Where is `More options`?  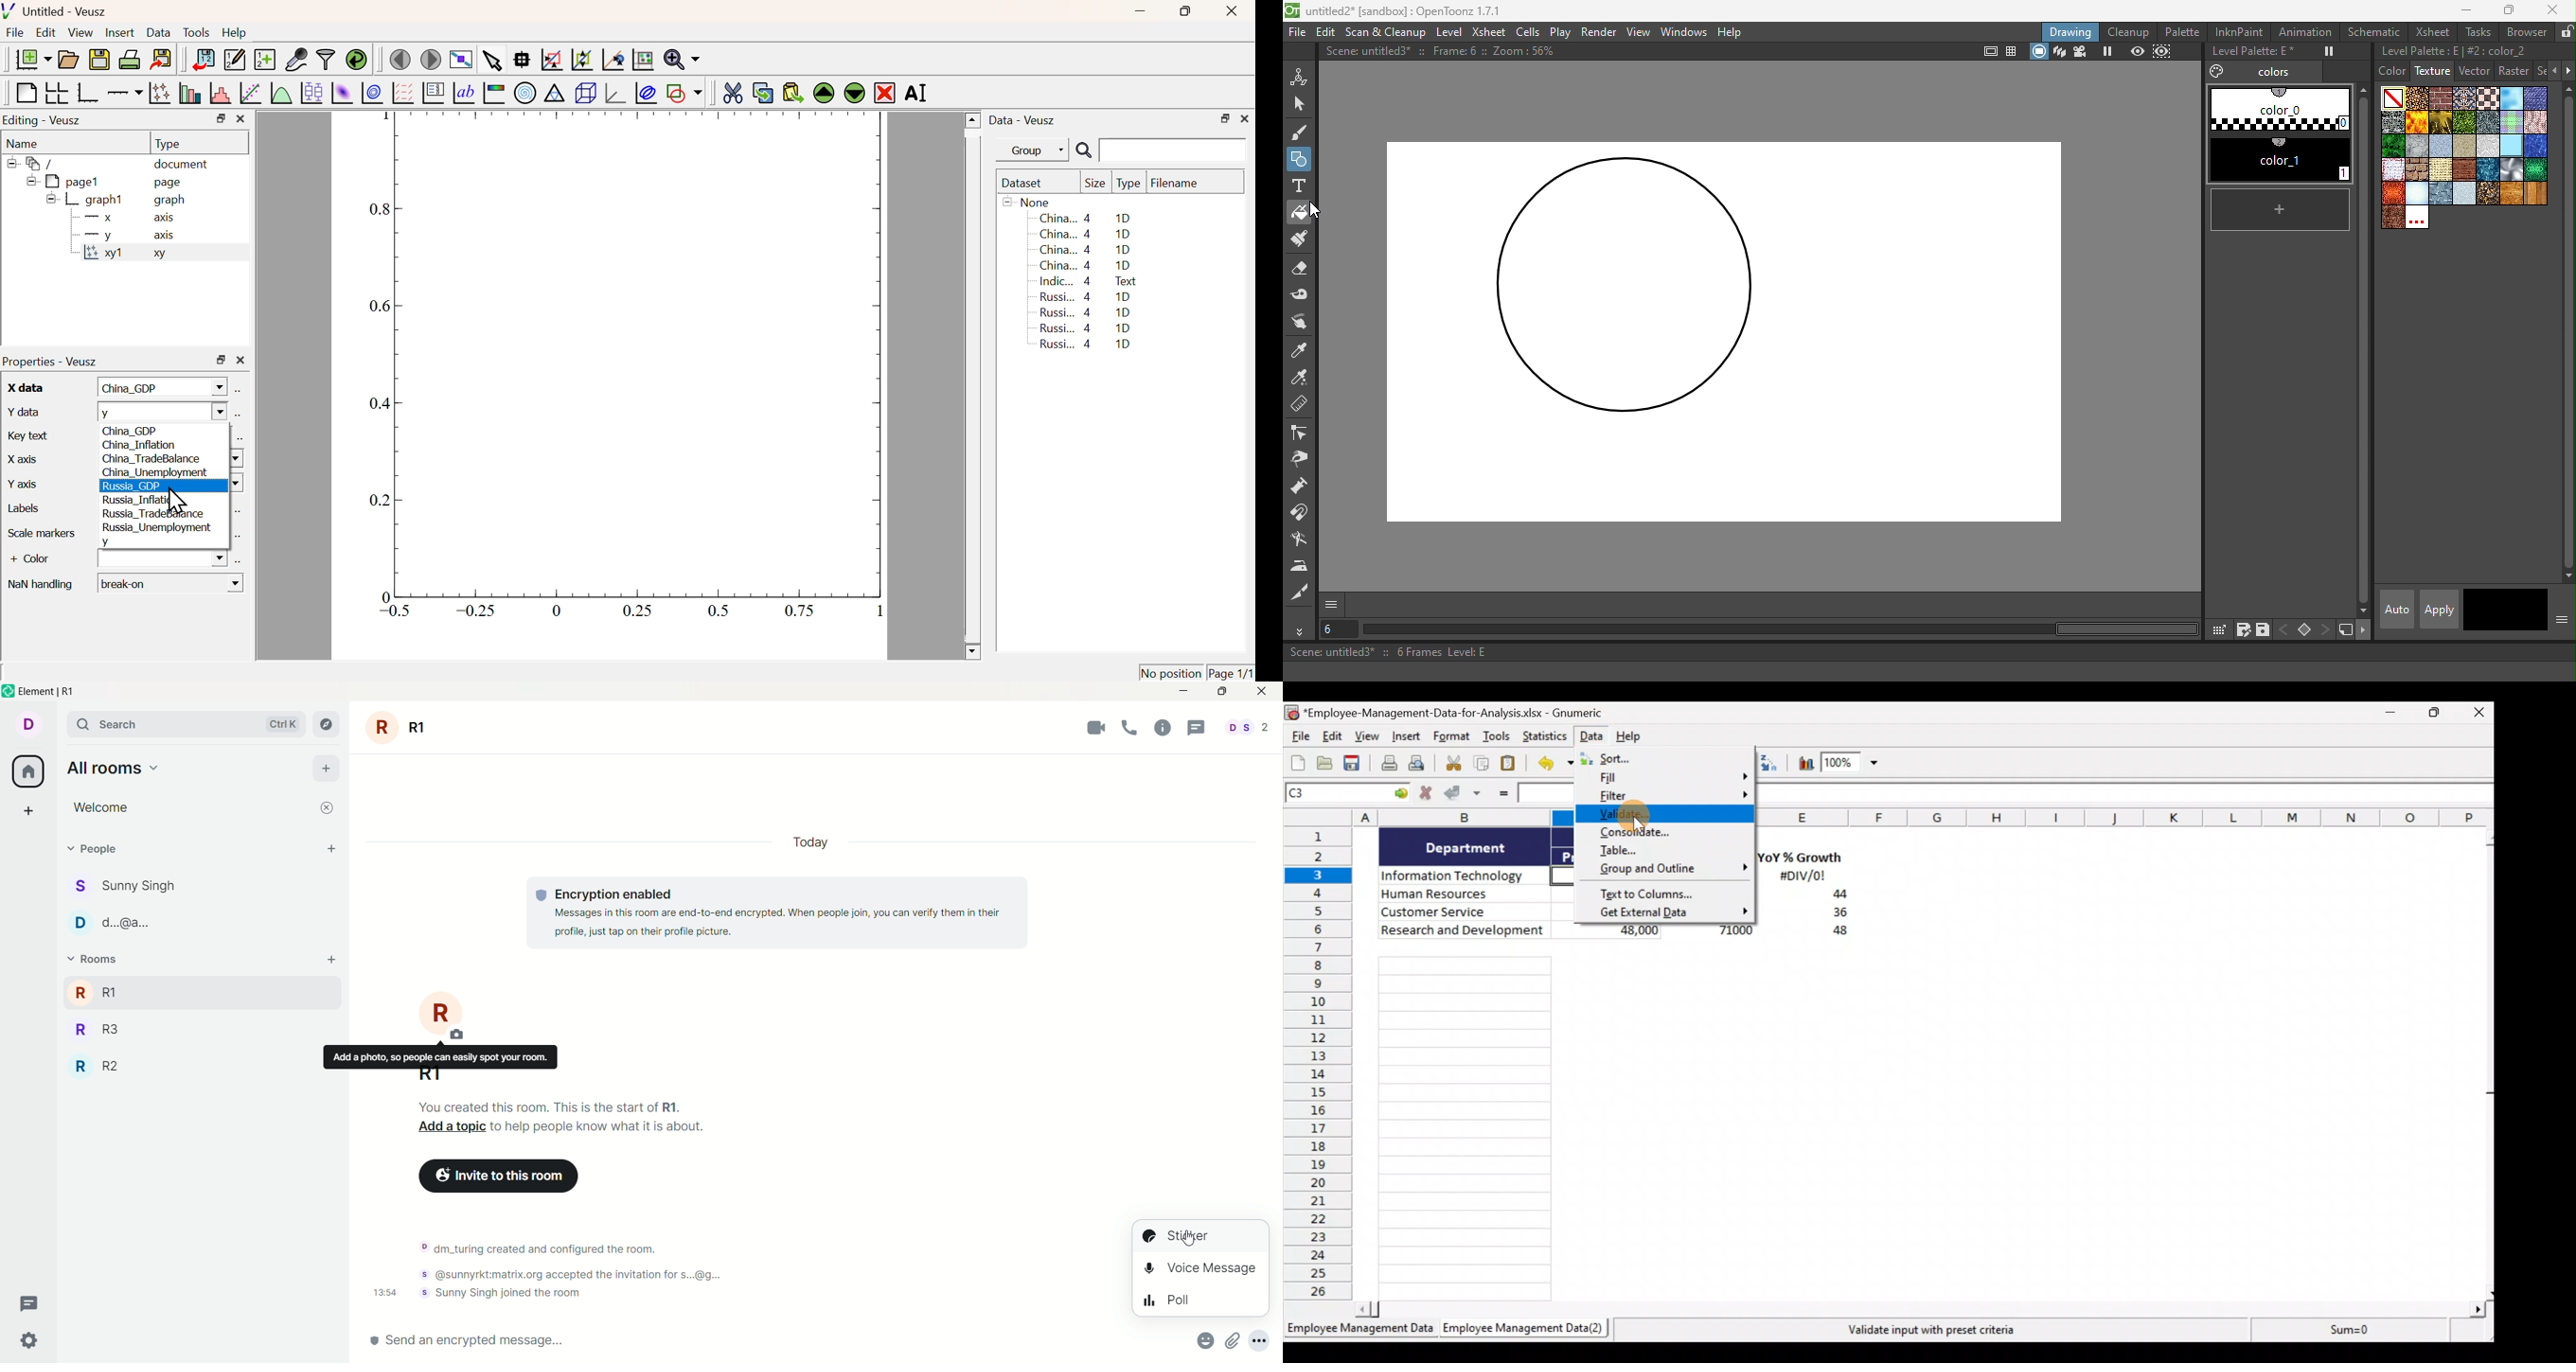 More options is located at coordinates (1259, 1340).